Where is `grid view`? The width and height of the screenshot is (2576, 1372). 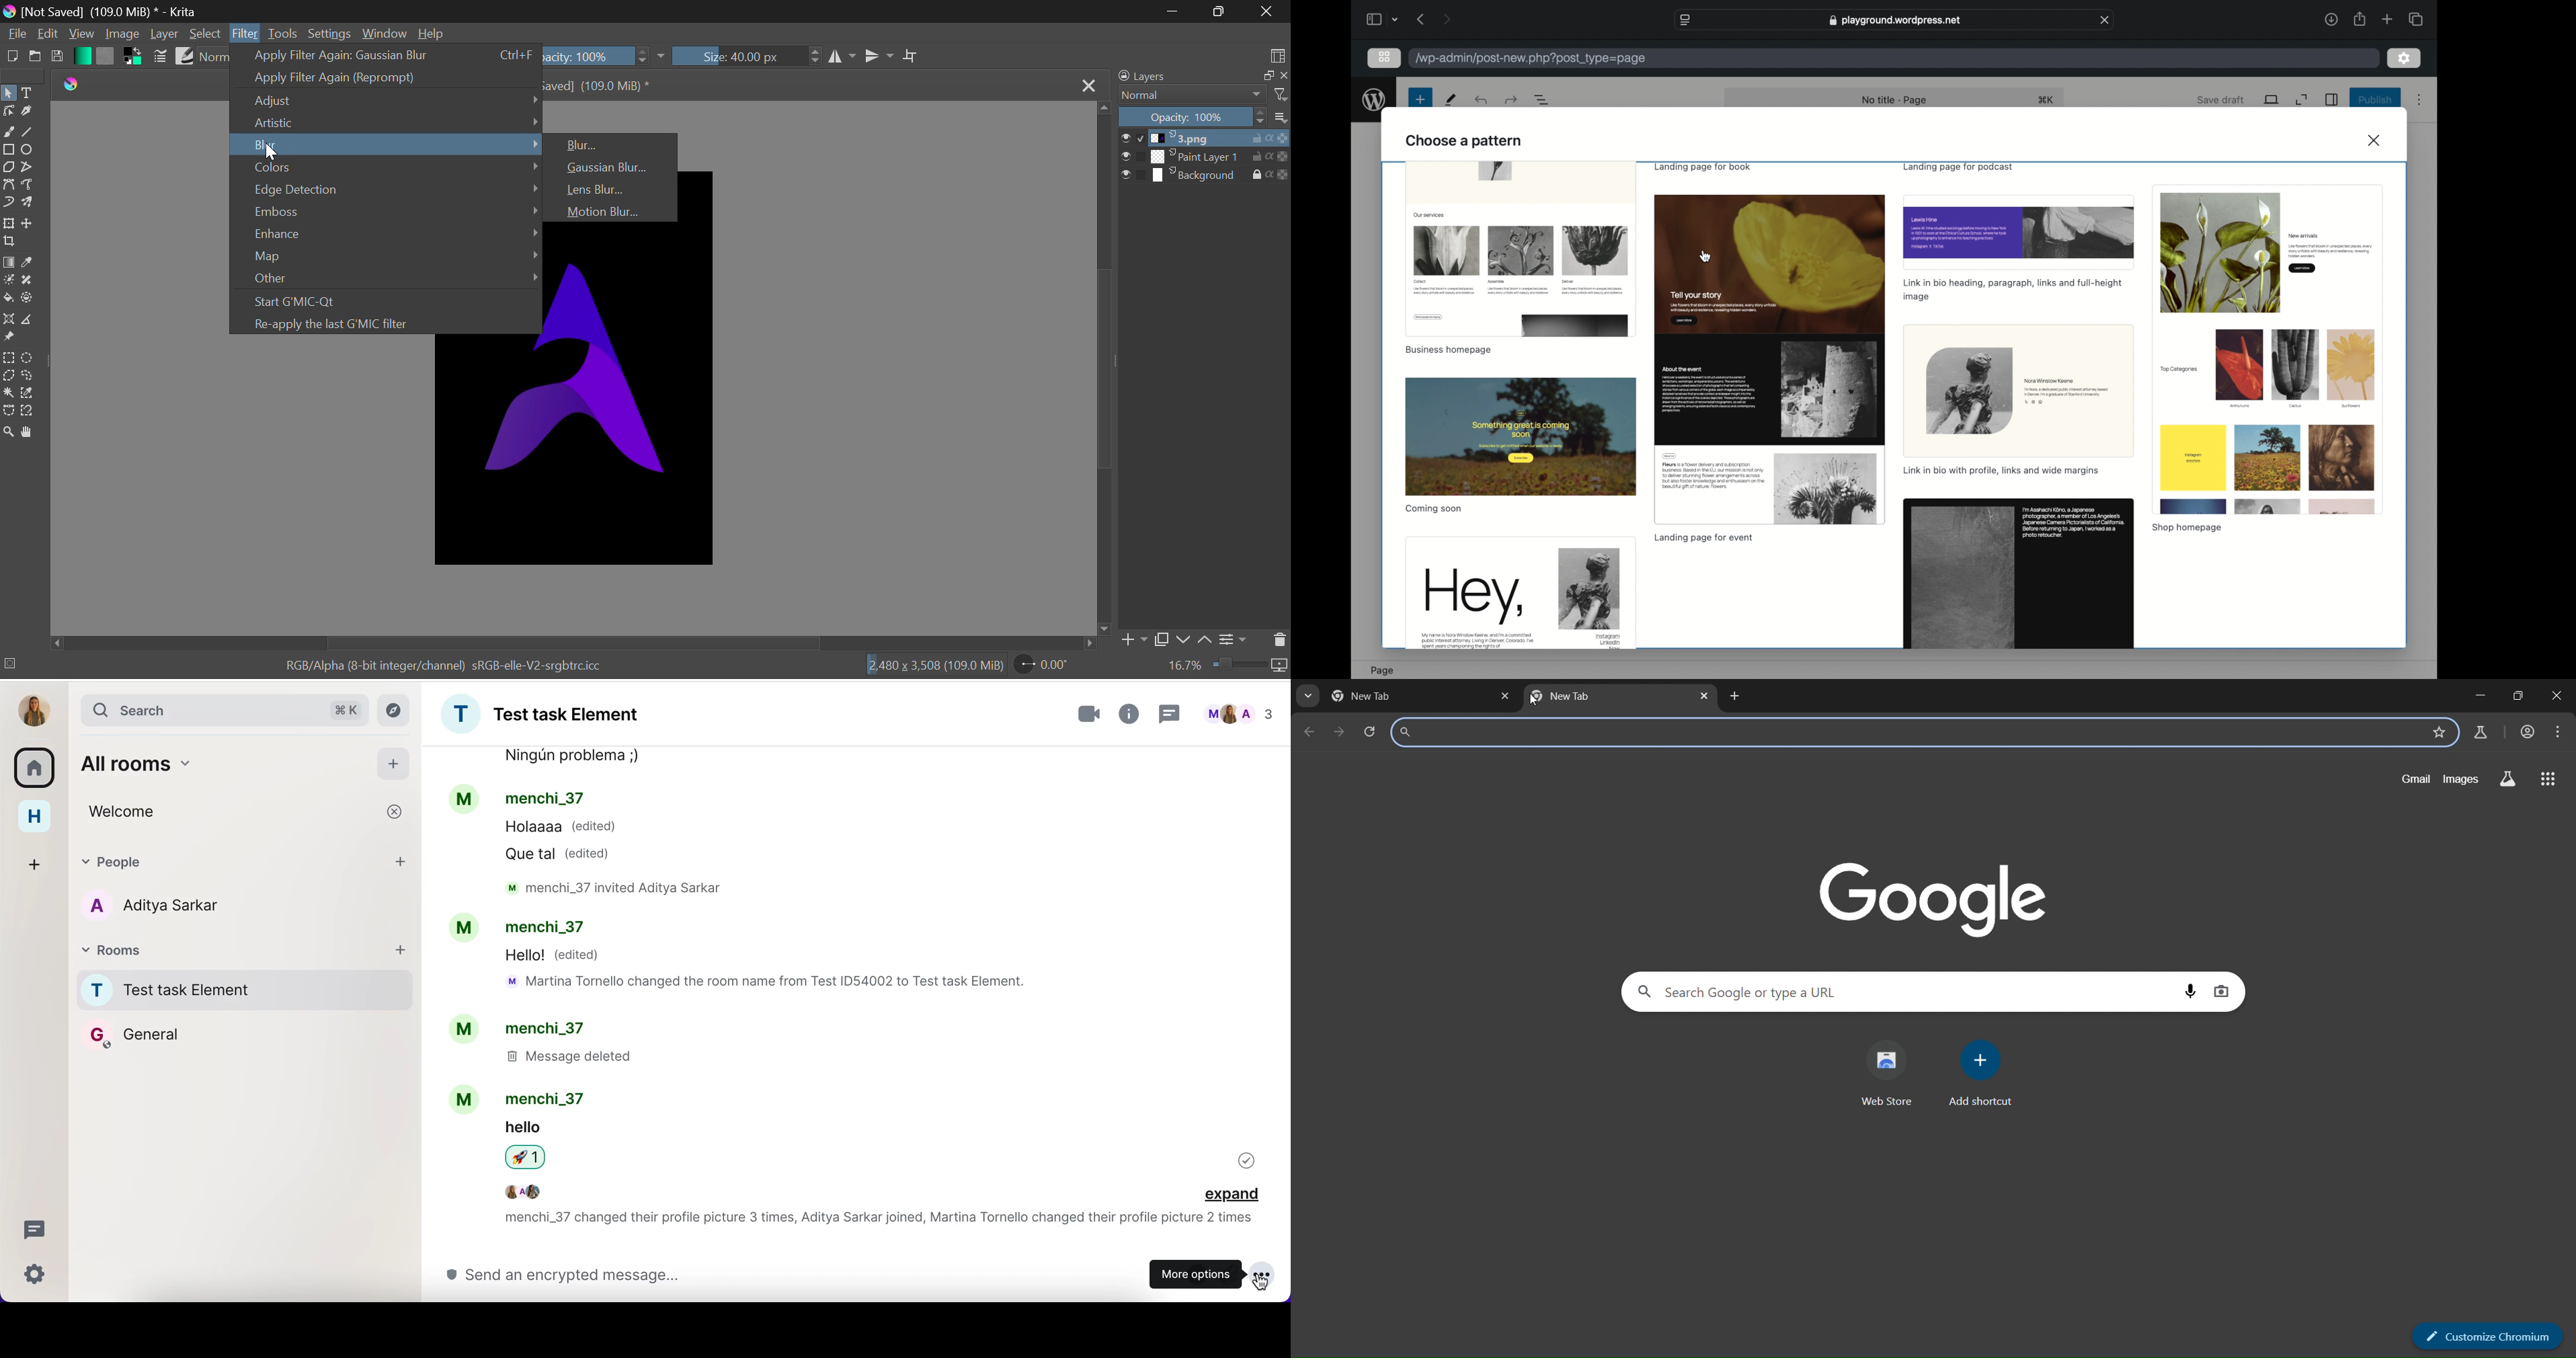
grid view is located at coordinates (1384, 57).